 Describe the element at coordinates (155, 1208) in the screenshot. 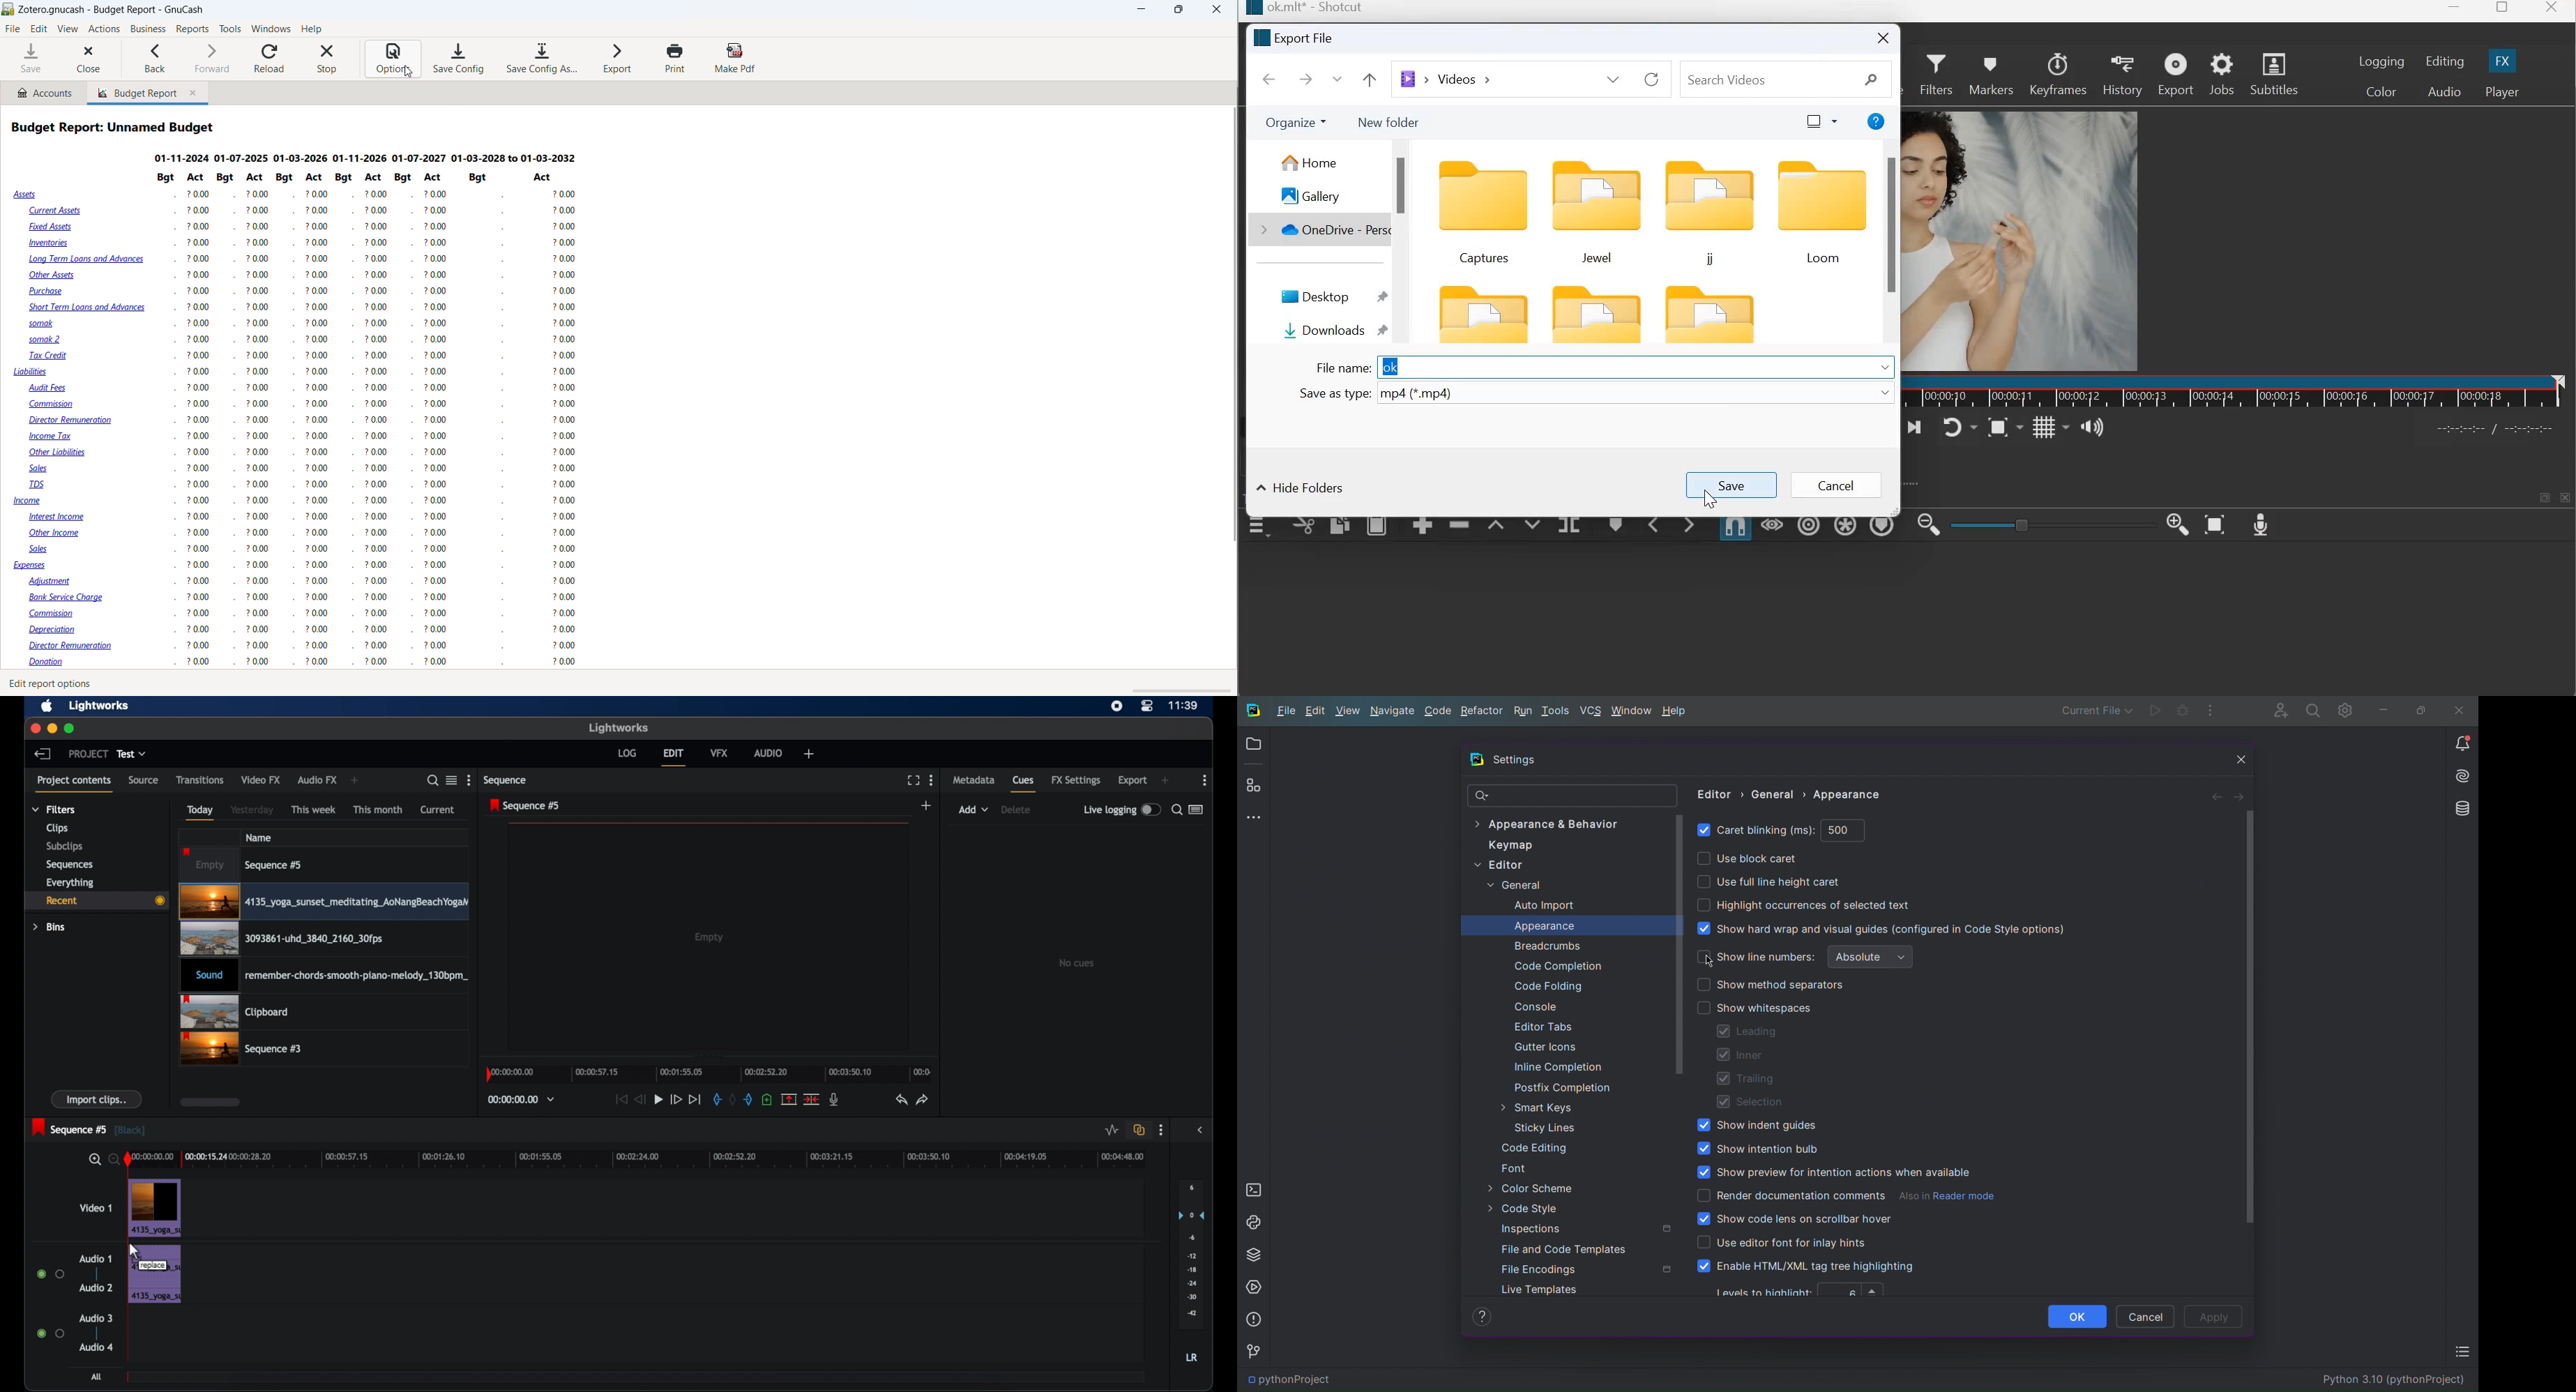

I see `video clip` at that location.